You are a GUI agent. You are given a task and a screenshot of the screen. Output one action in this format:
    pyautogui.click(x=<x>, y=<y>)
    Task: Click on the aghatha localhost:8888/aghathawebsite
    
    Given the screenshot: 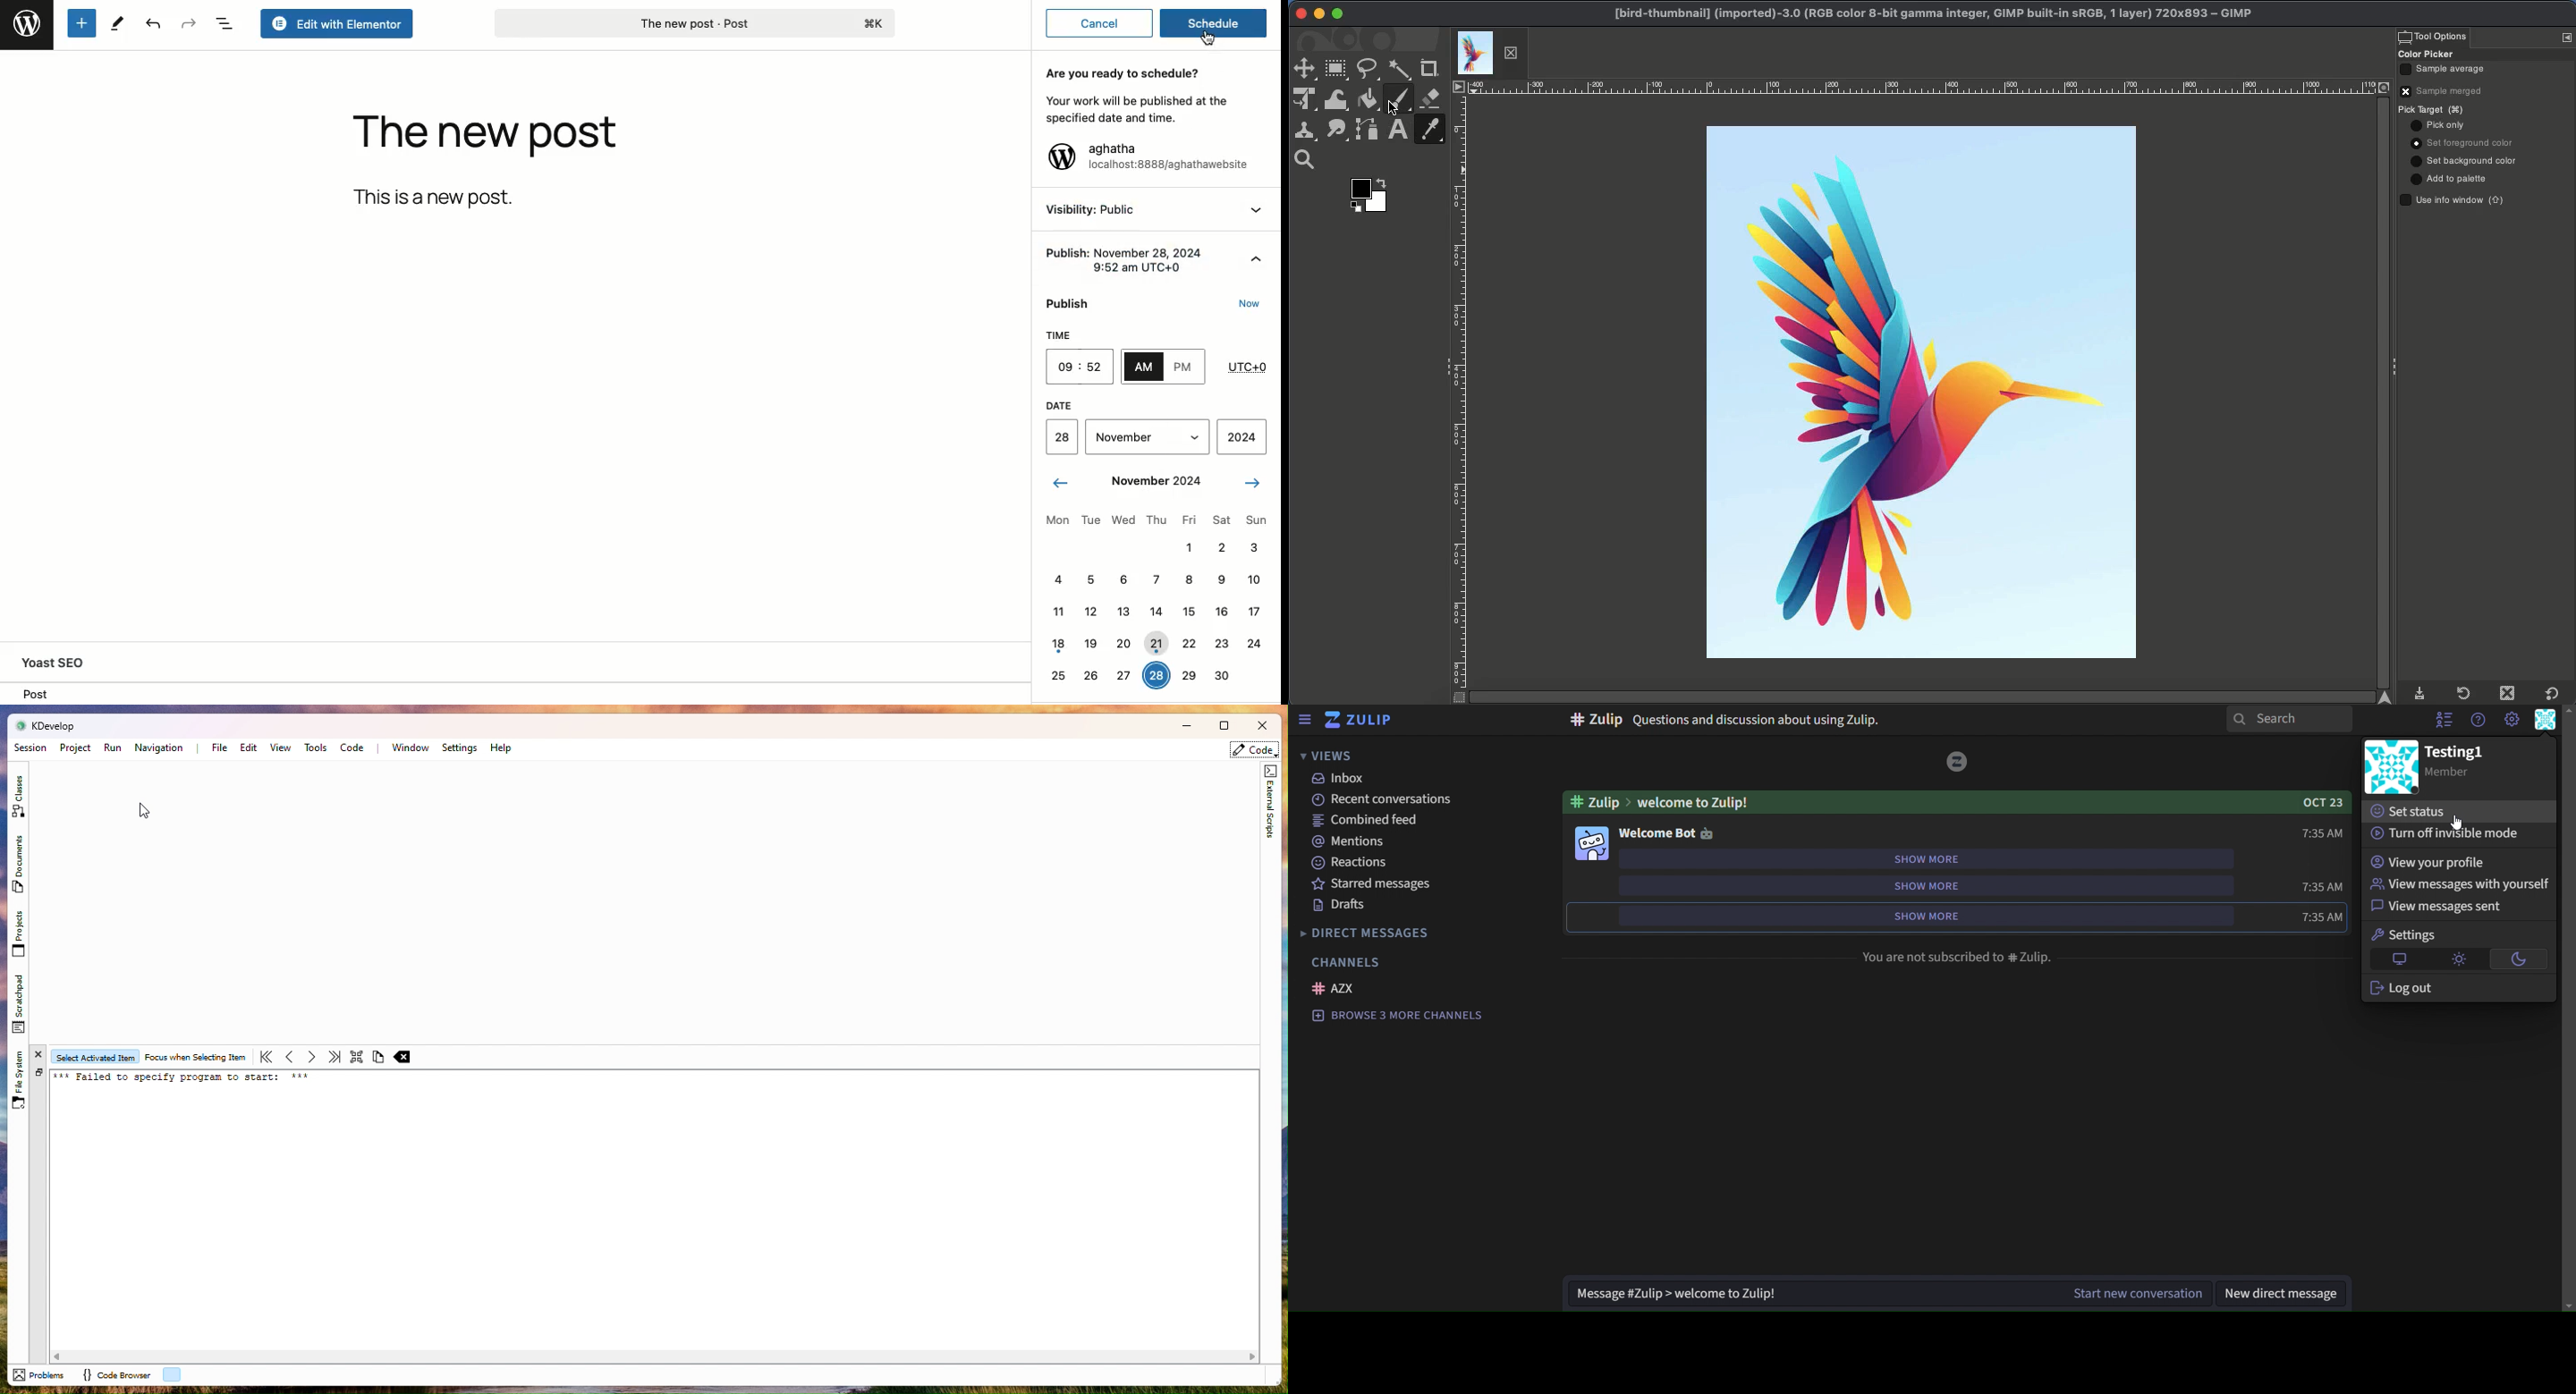 What is the action you would take?
    pyautogui.click(x=1169, y=158)
    